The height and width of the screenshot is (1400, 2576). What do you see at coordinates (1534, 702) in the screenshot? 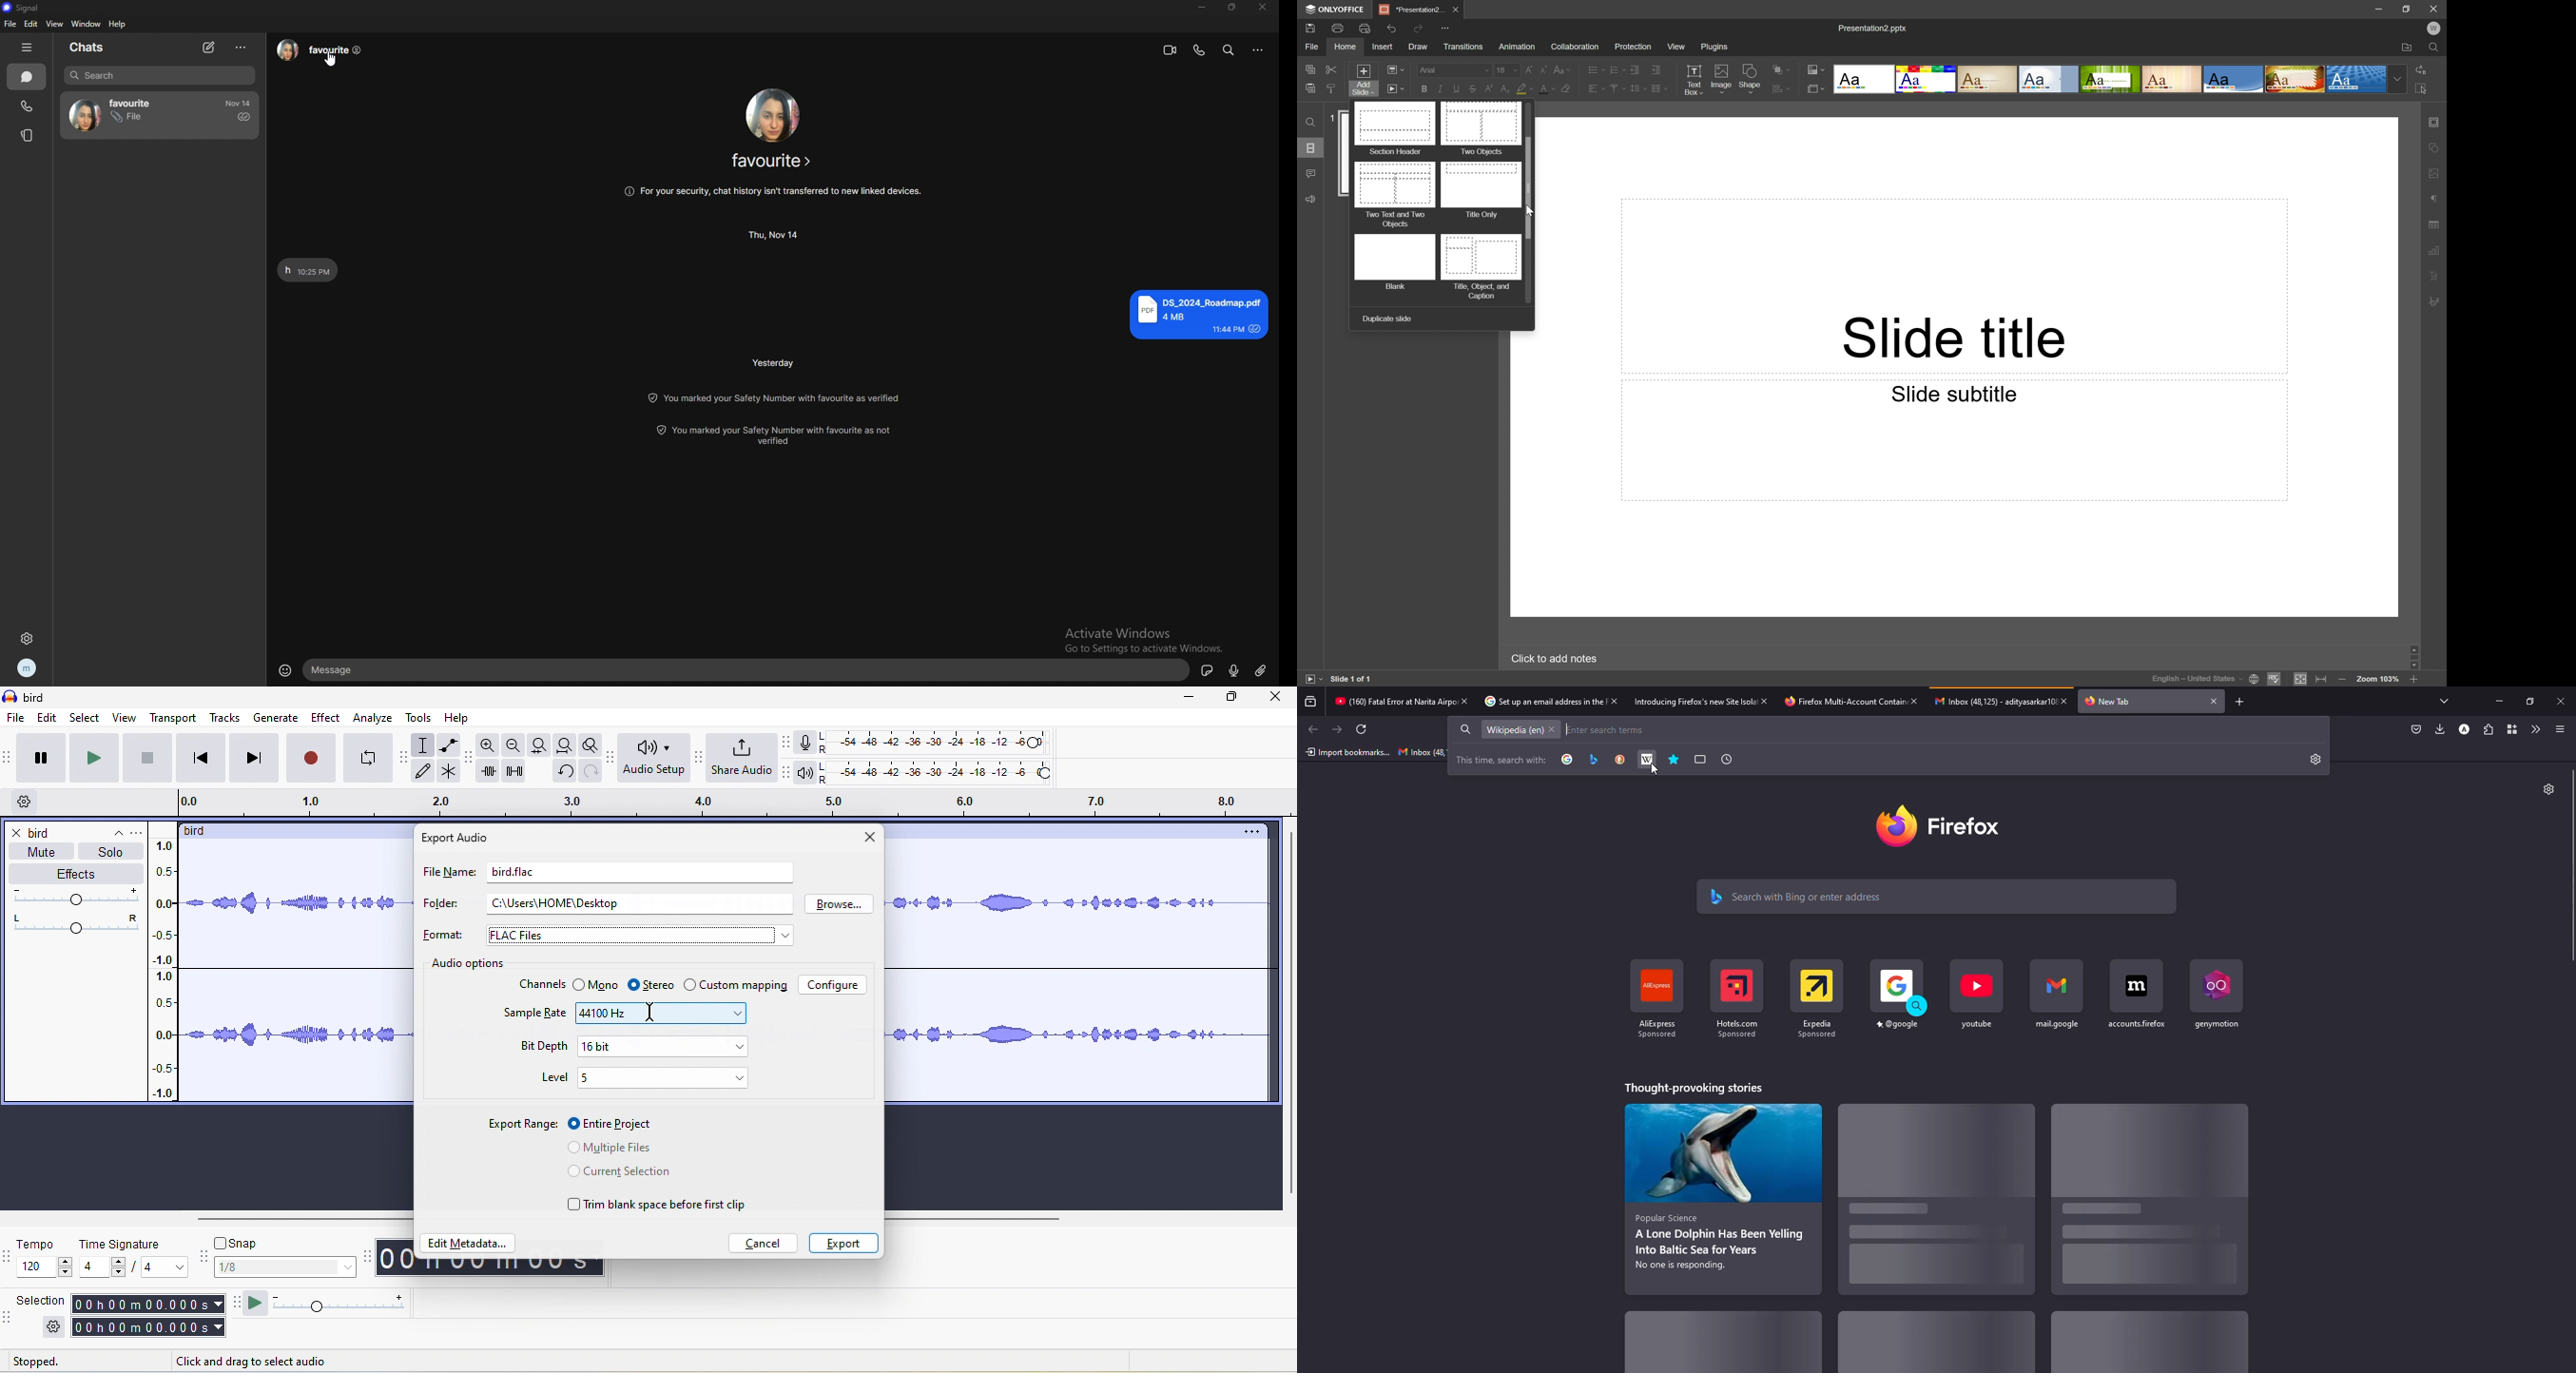
I see `tab` at bounding box center [1534, 702].